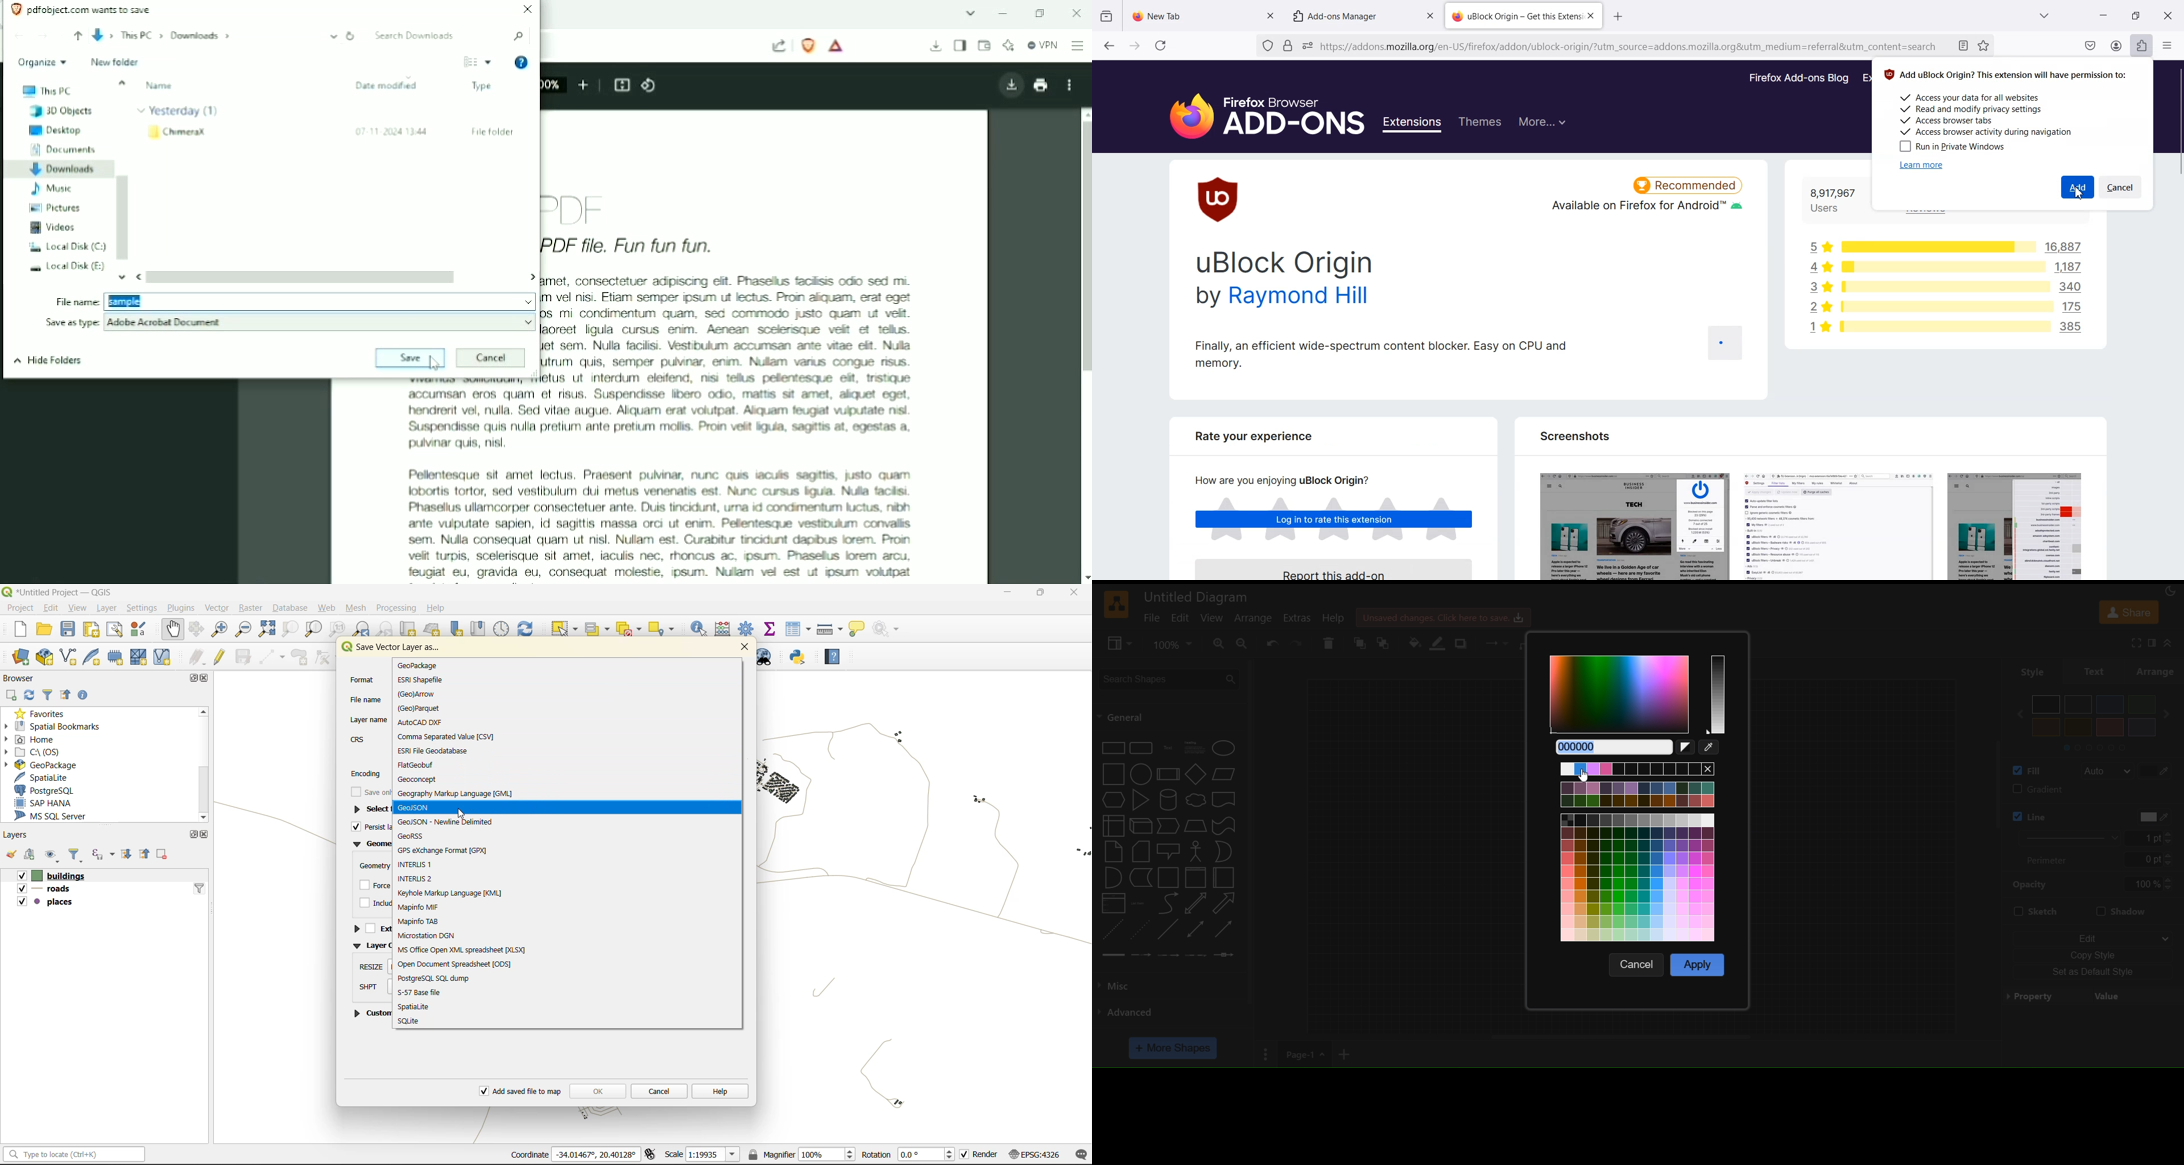 This screenshot has width=2184, height=1176. I want to click on plugins, so click(184, 607).